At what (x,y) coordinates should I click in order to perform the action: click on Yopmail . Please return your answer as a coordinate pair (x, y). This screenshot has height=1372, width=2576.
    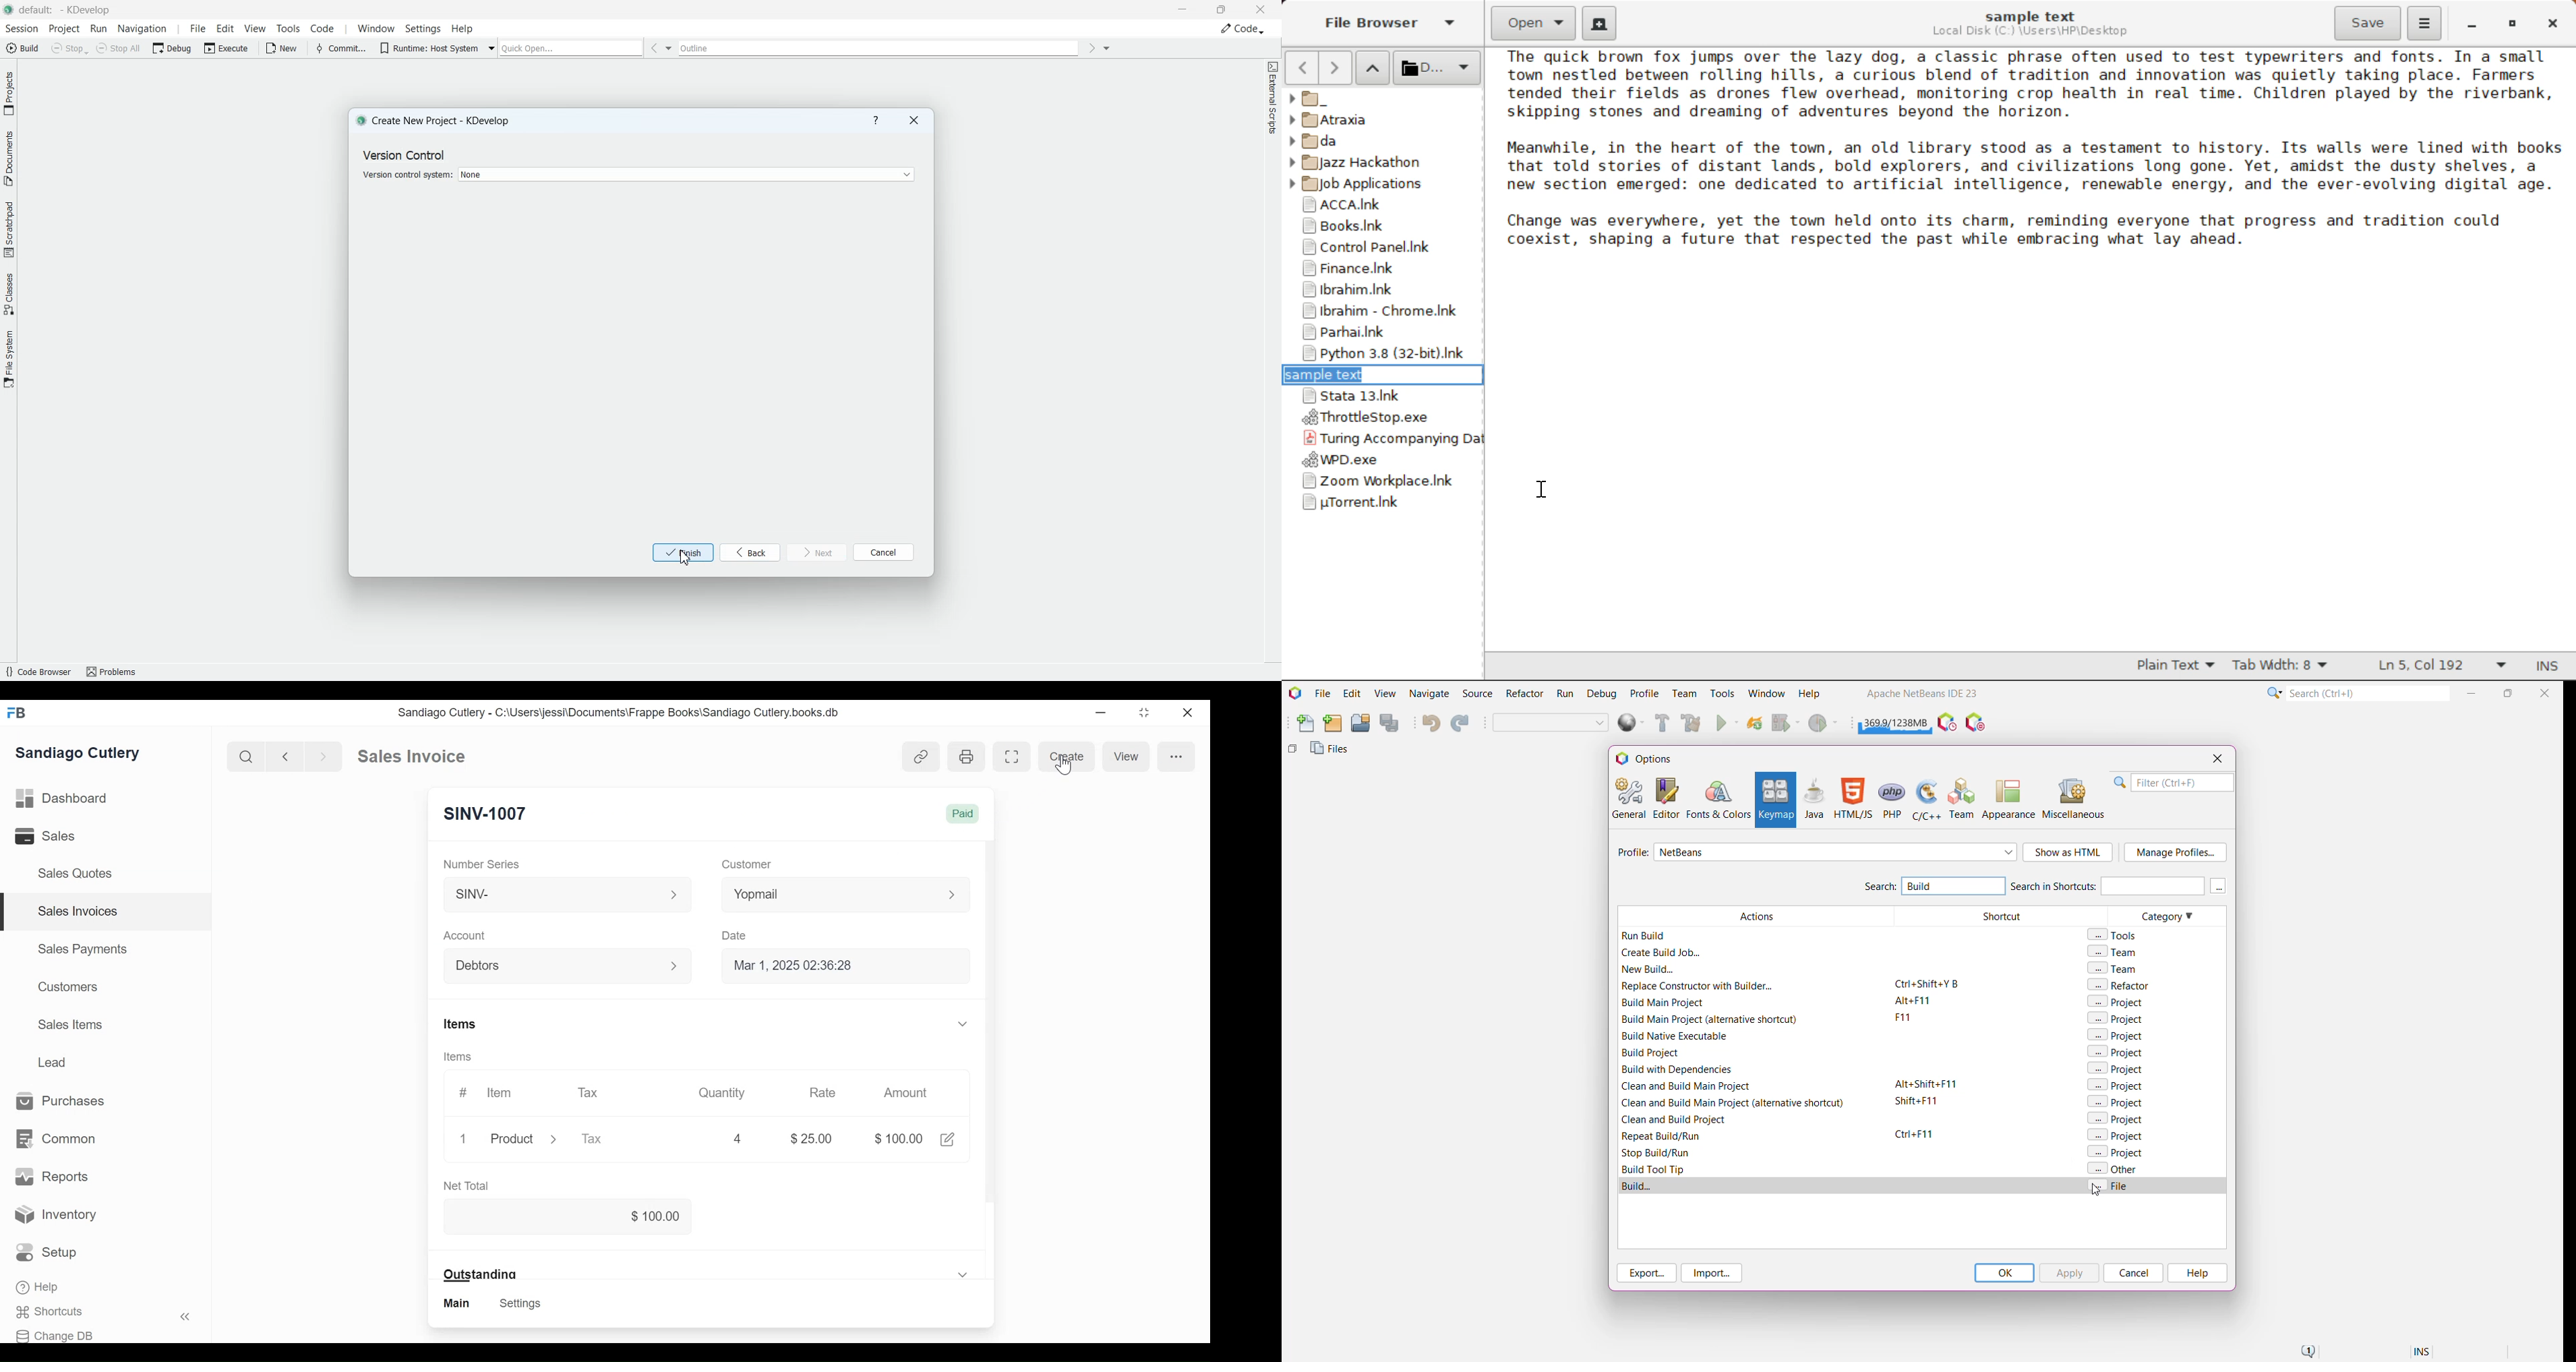
    Looking at the image, I should click on (846, 895).